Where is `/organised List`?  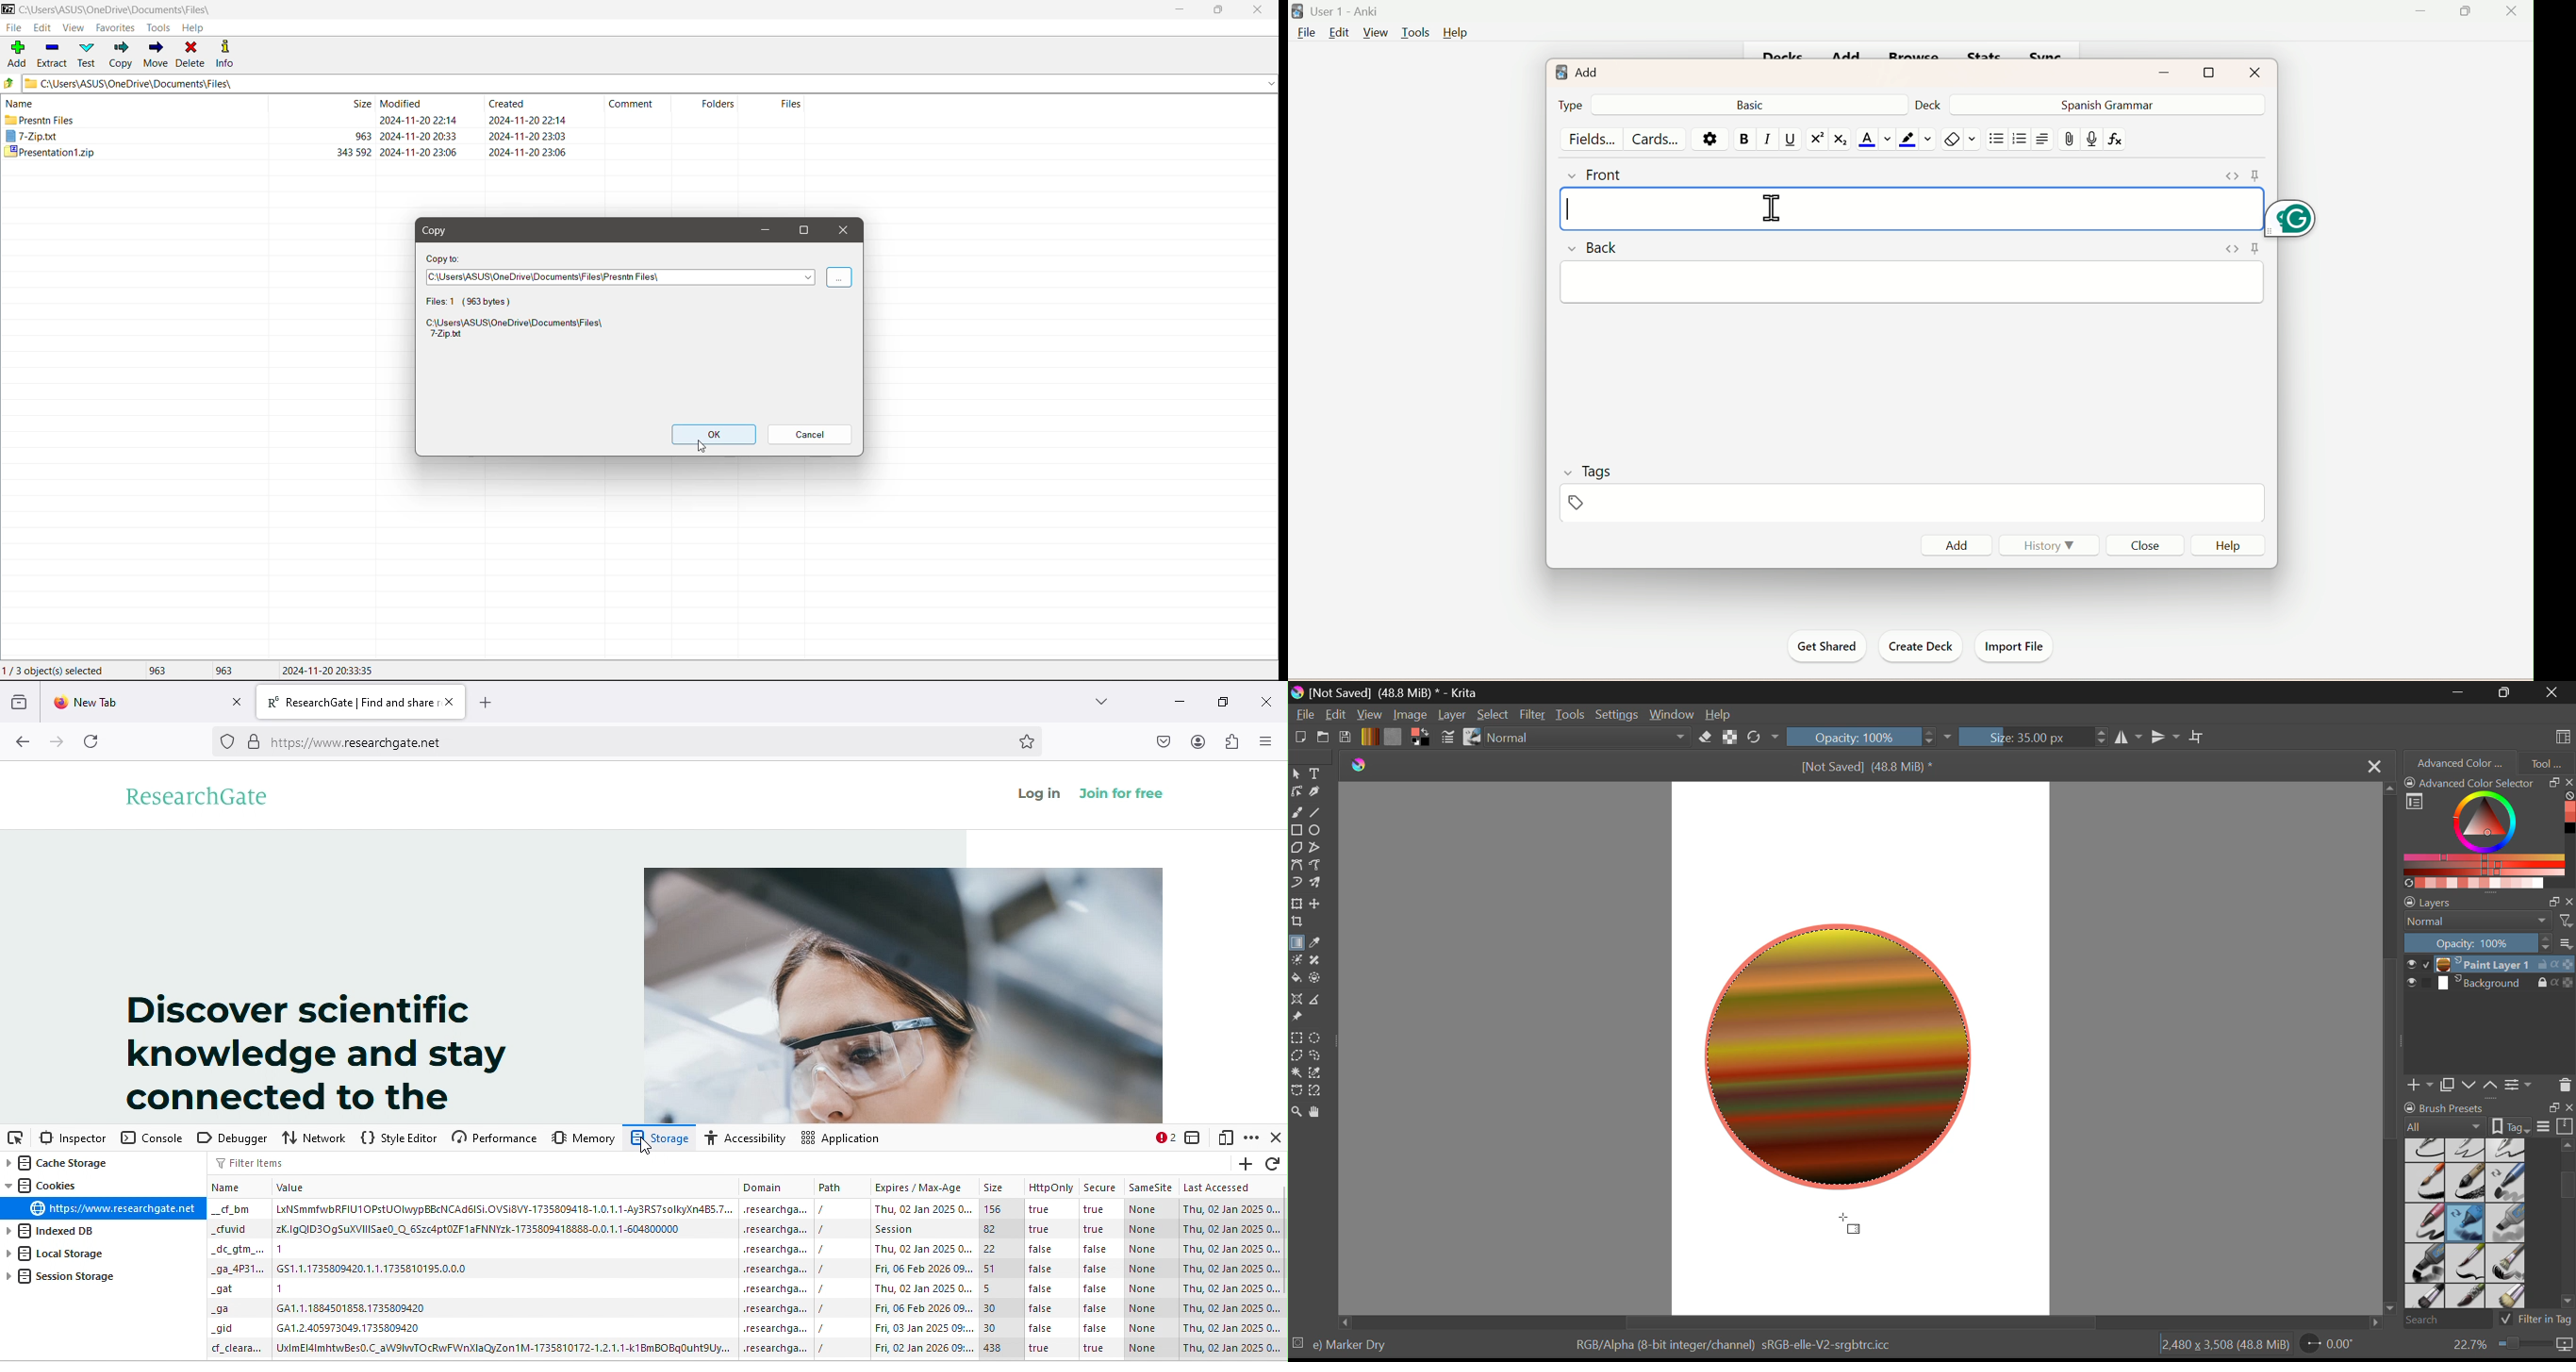
/organised List is located at coordinates (2017, 140).